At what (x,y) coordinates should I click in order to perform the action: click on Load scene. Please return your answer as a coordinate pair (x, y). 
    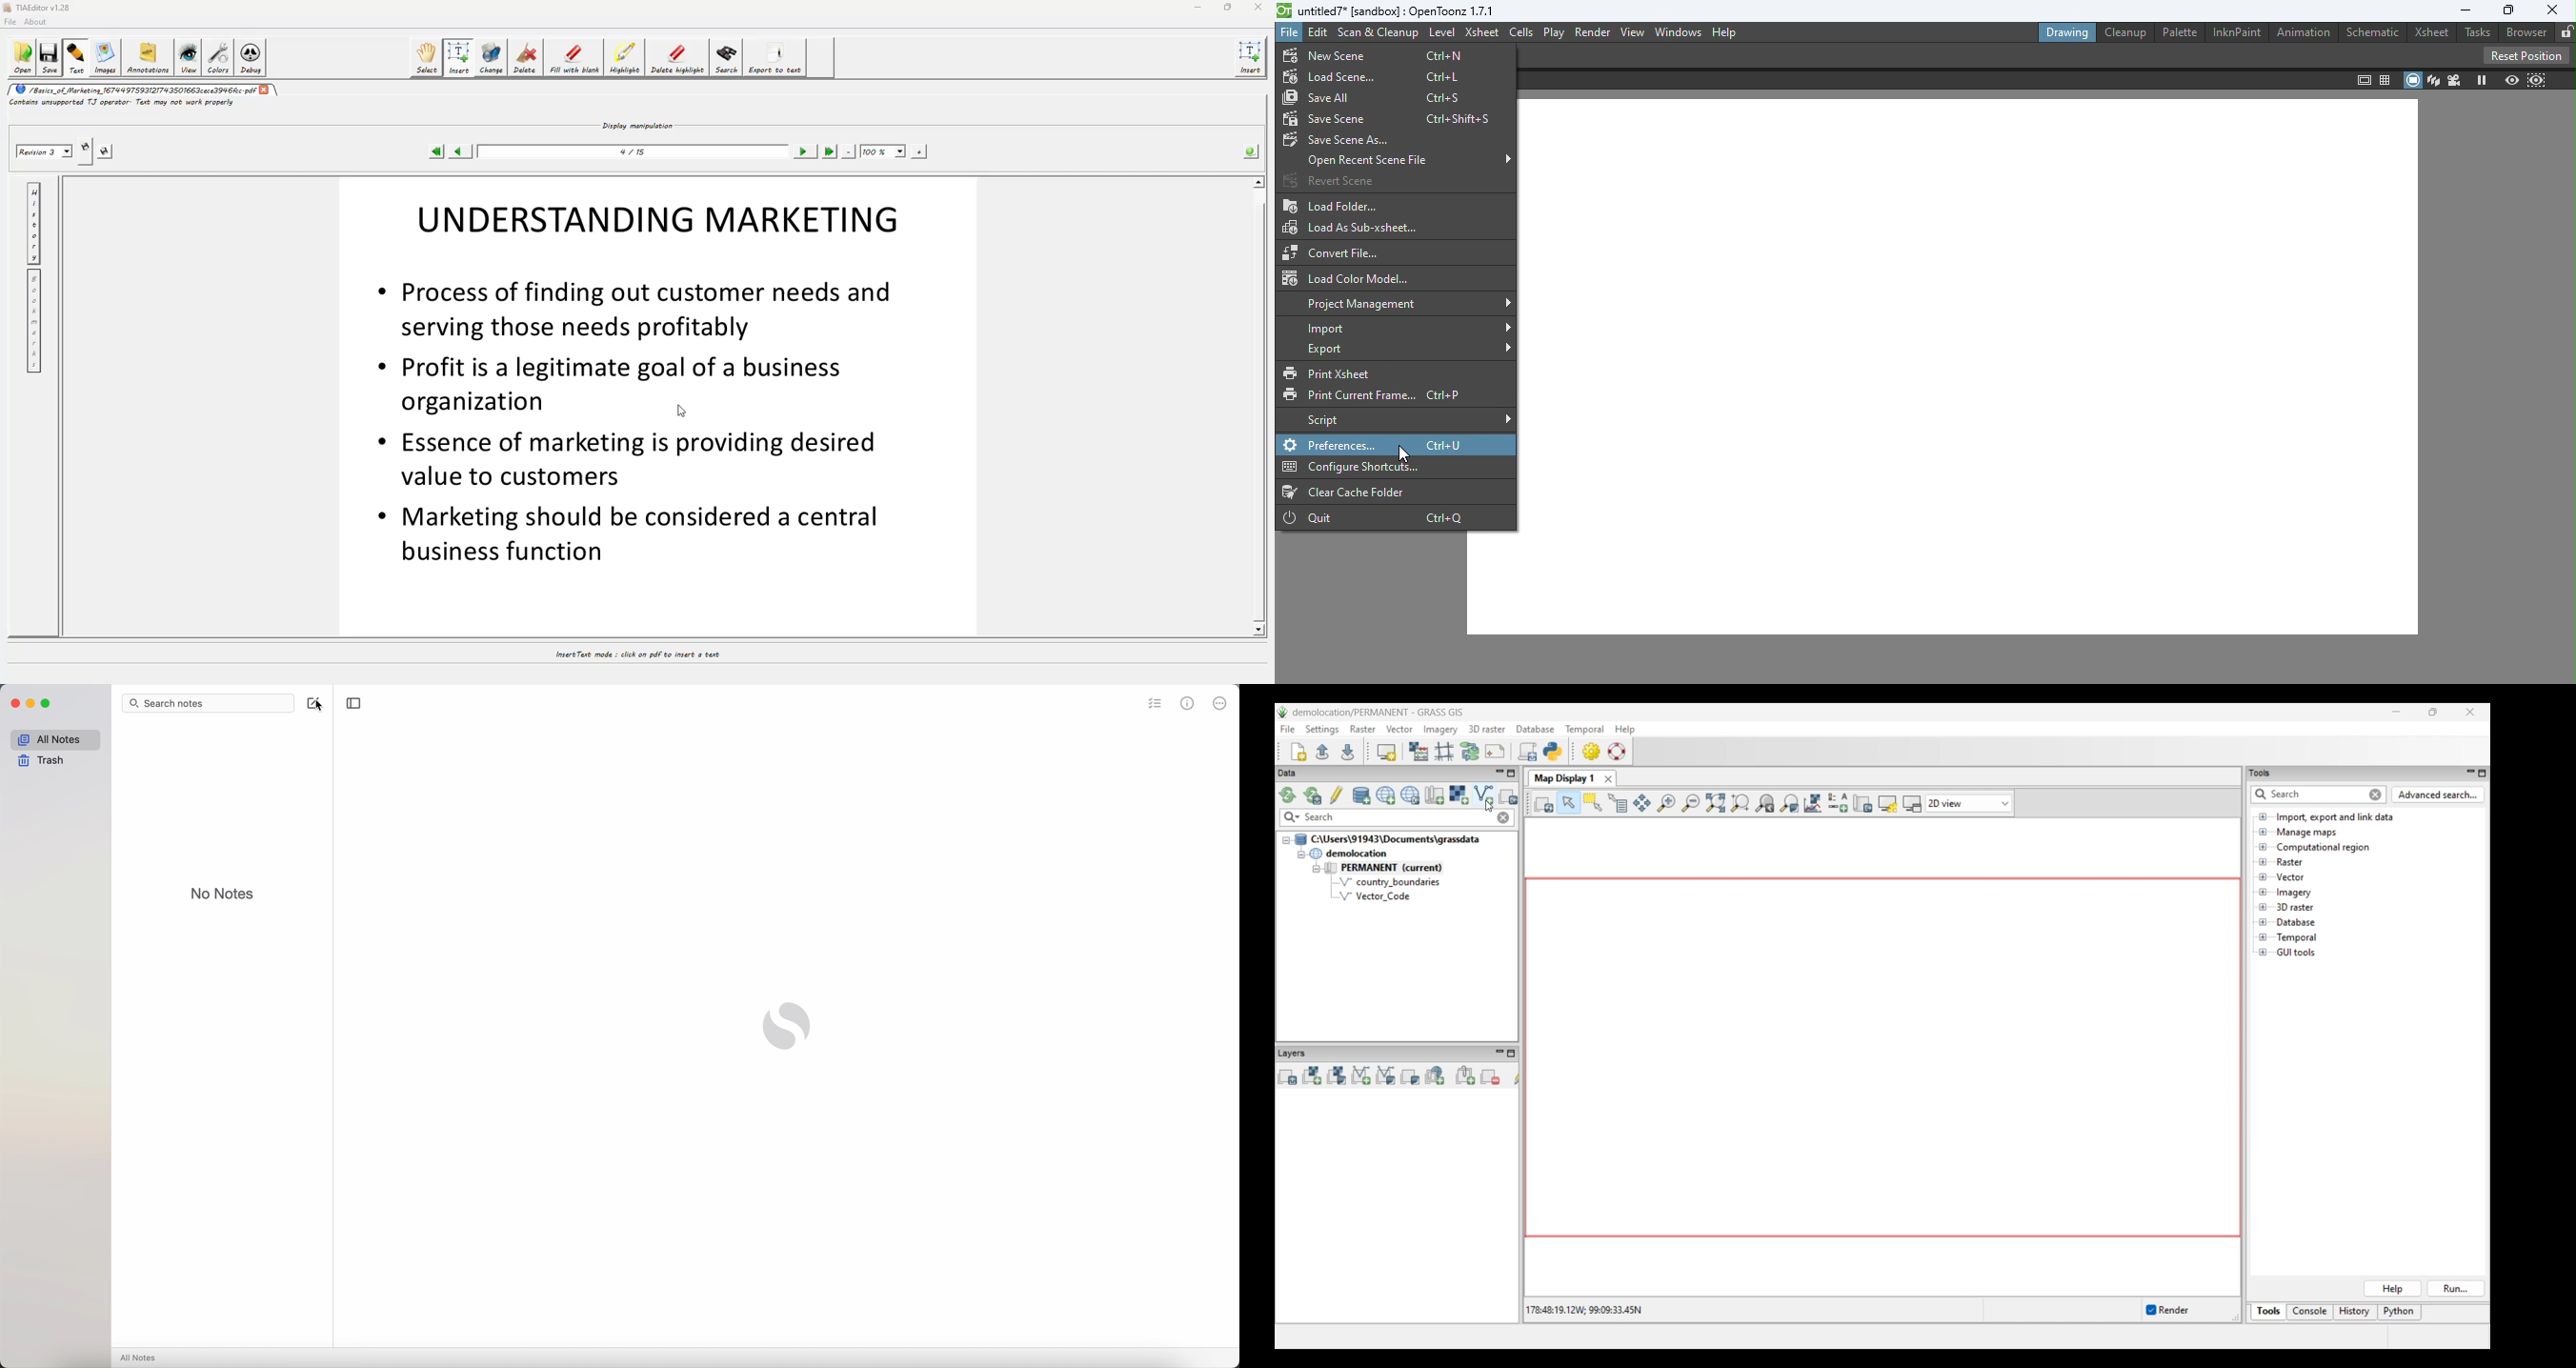
    Looking at the image, I should click on (1379, 78).